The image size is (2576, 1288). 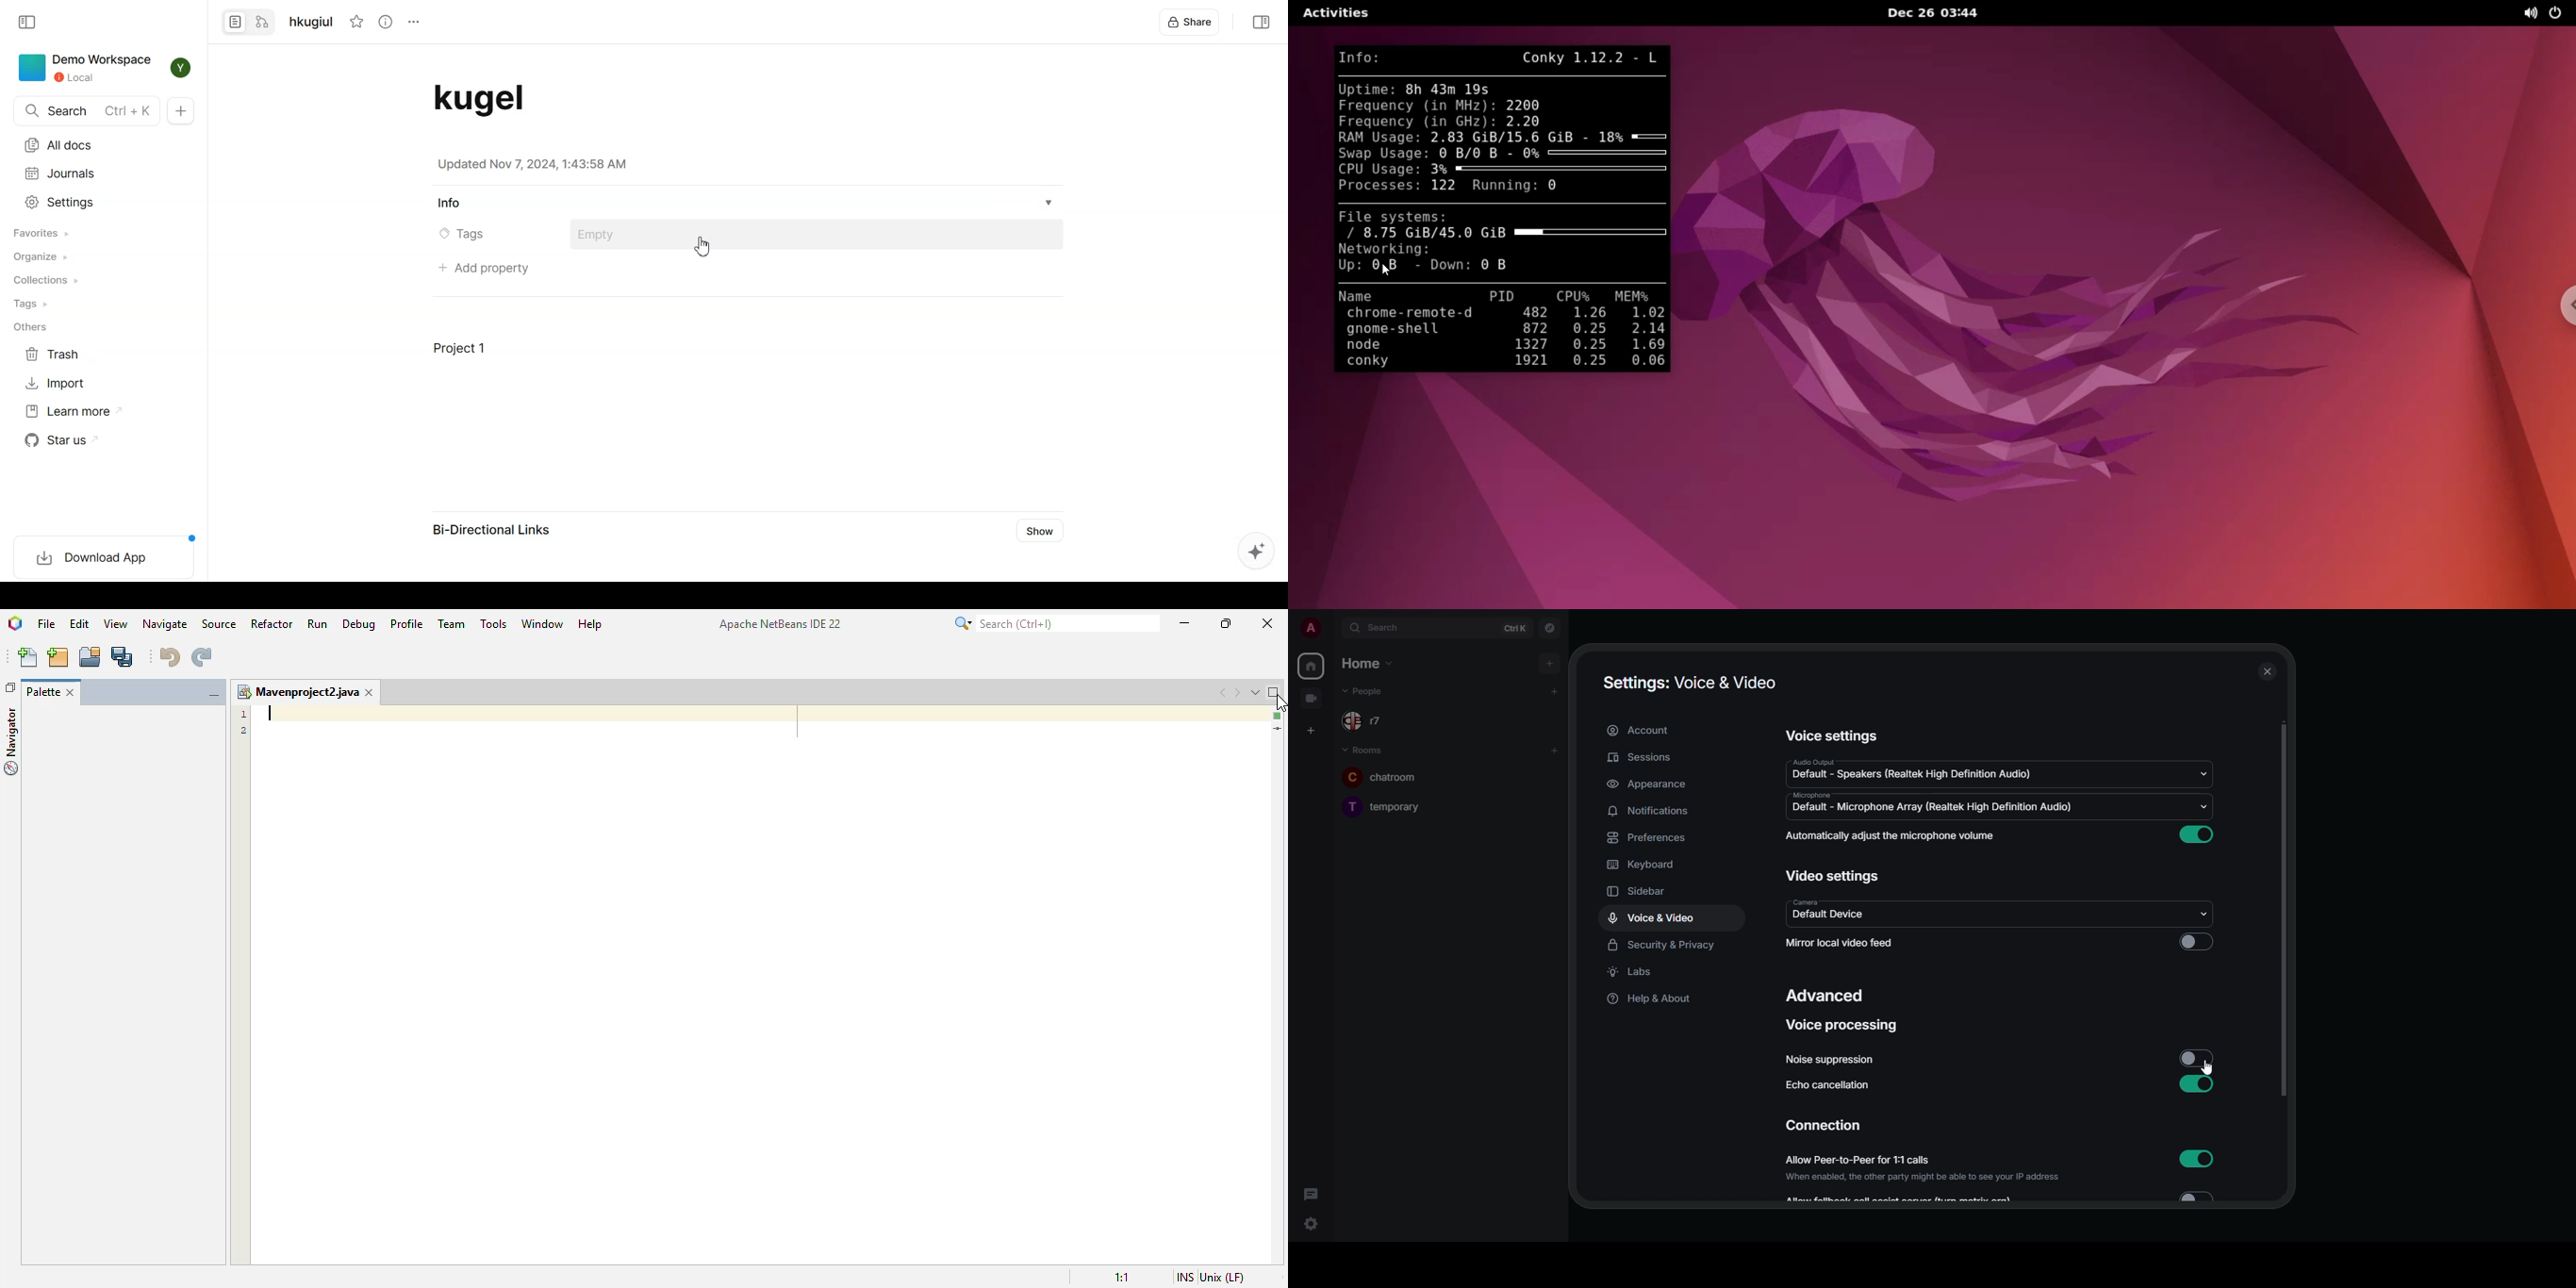 What do you see at coordinates (1690, 684) in the screenshot?
I see `settings voice & video` at bounding box center [1690, 684].